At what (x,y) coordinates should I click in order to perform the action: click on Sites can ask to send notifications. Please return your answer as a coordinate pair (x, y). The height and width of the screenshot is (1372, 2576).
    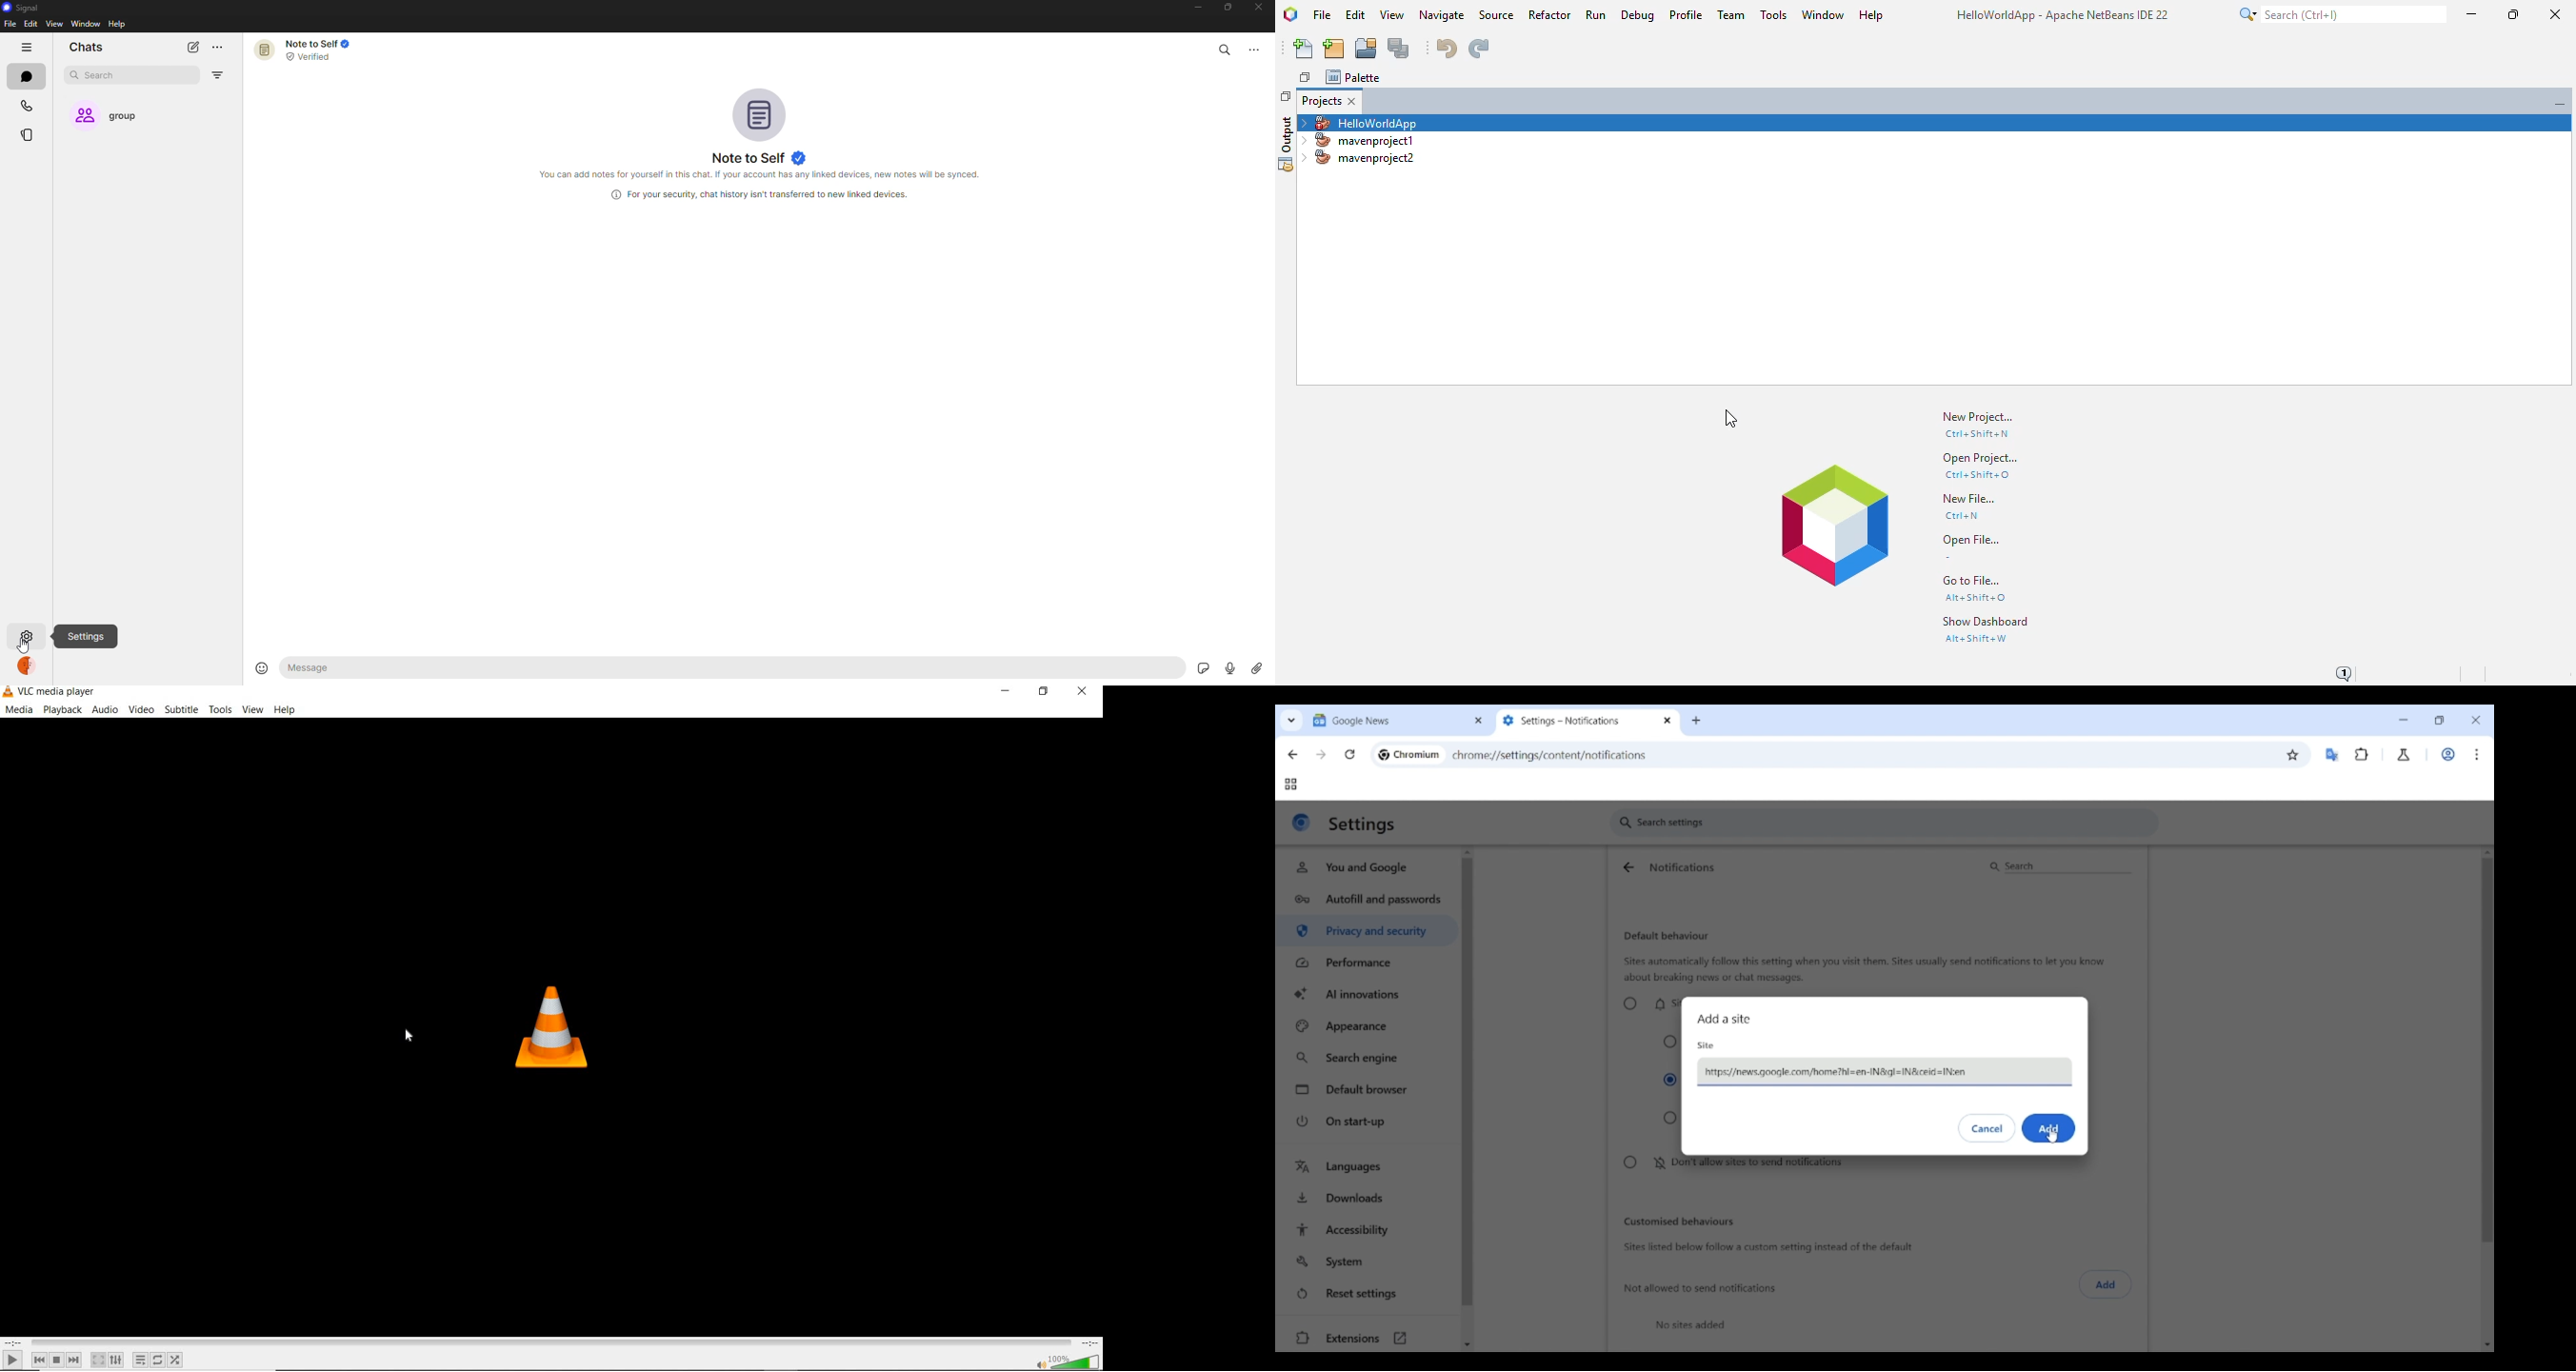
    Looking at the image, I should click on (1649, 1003).